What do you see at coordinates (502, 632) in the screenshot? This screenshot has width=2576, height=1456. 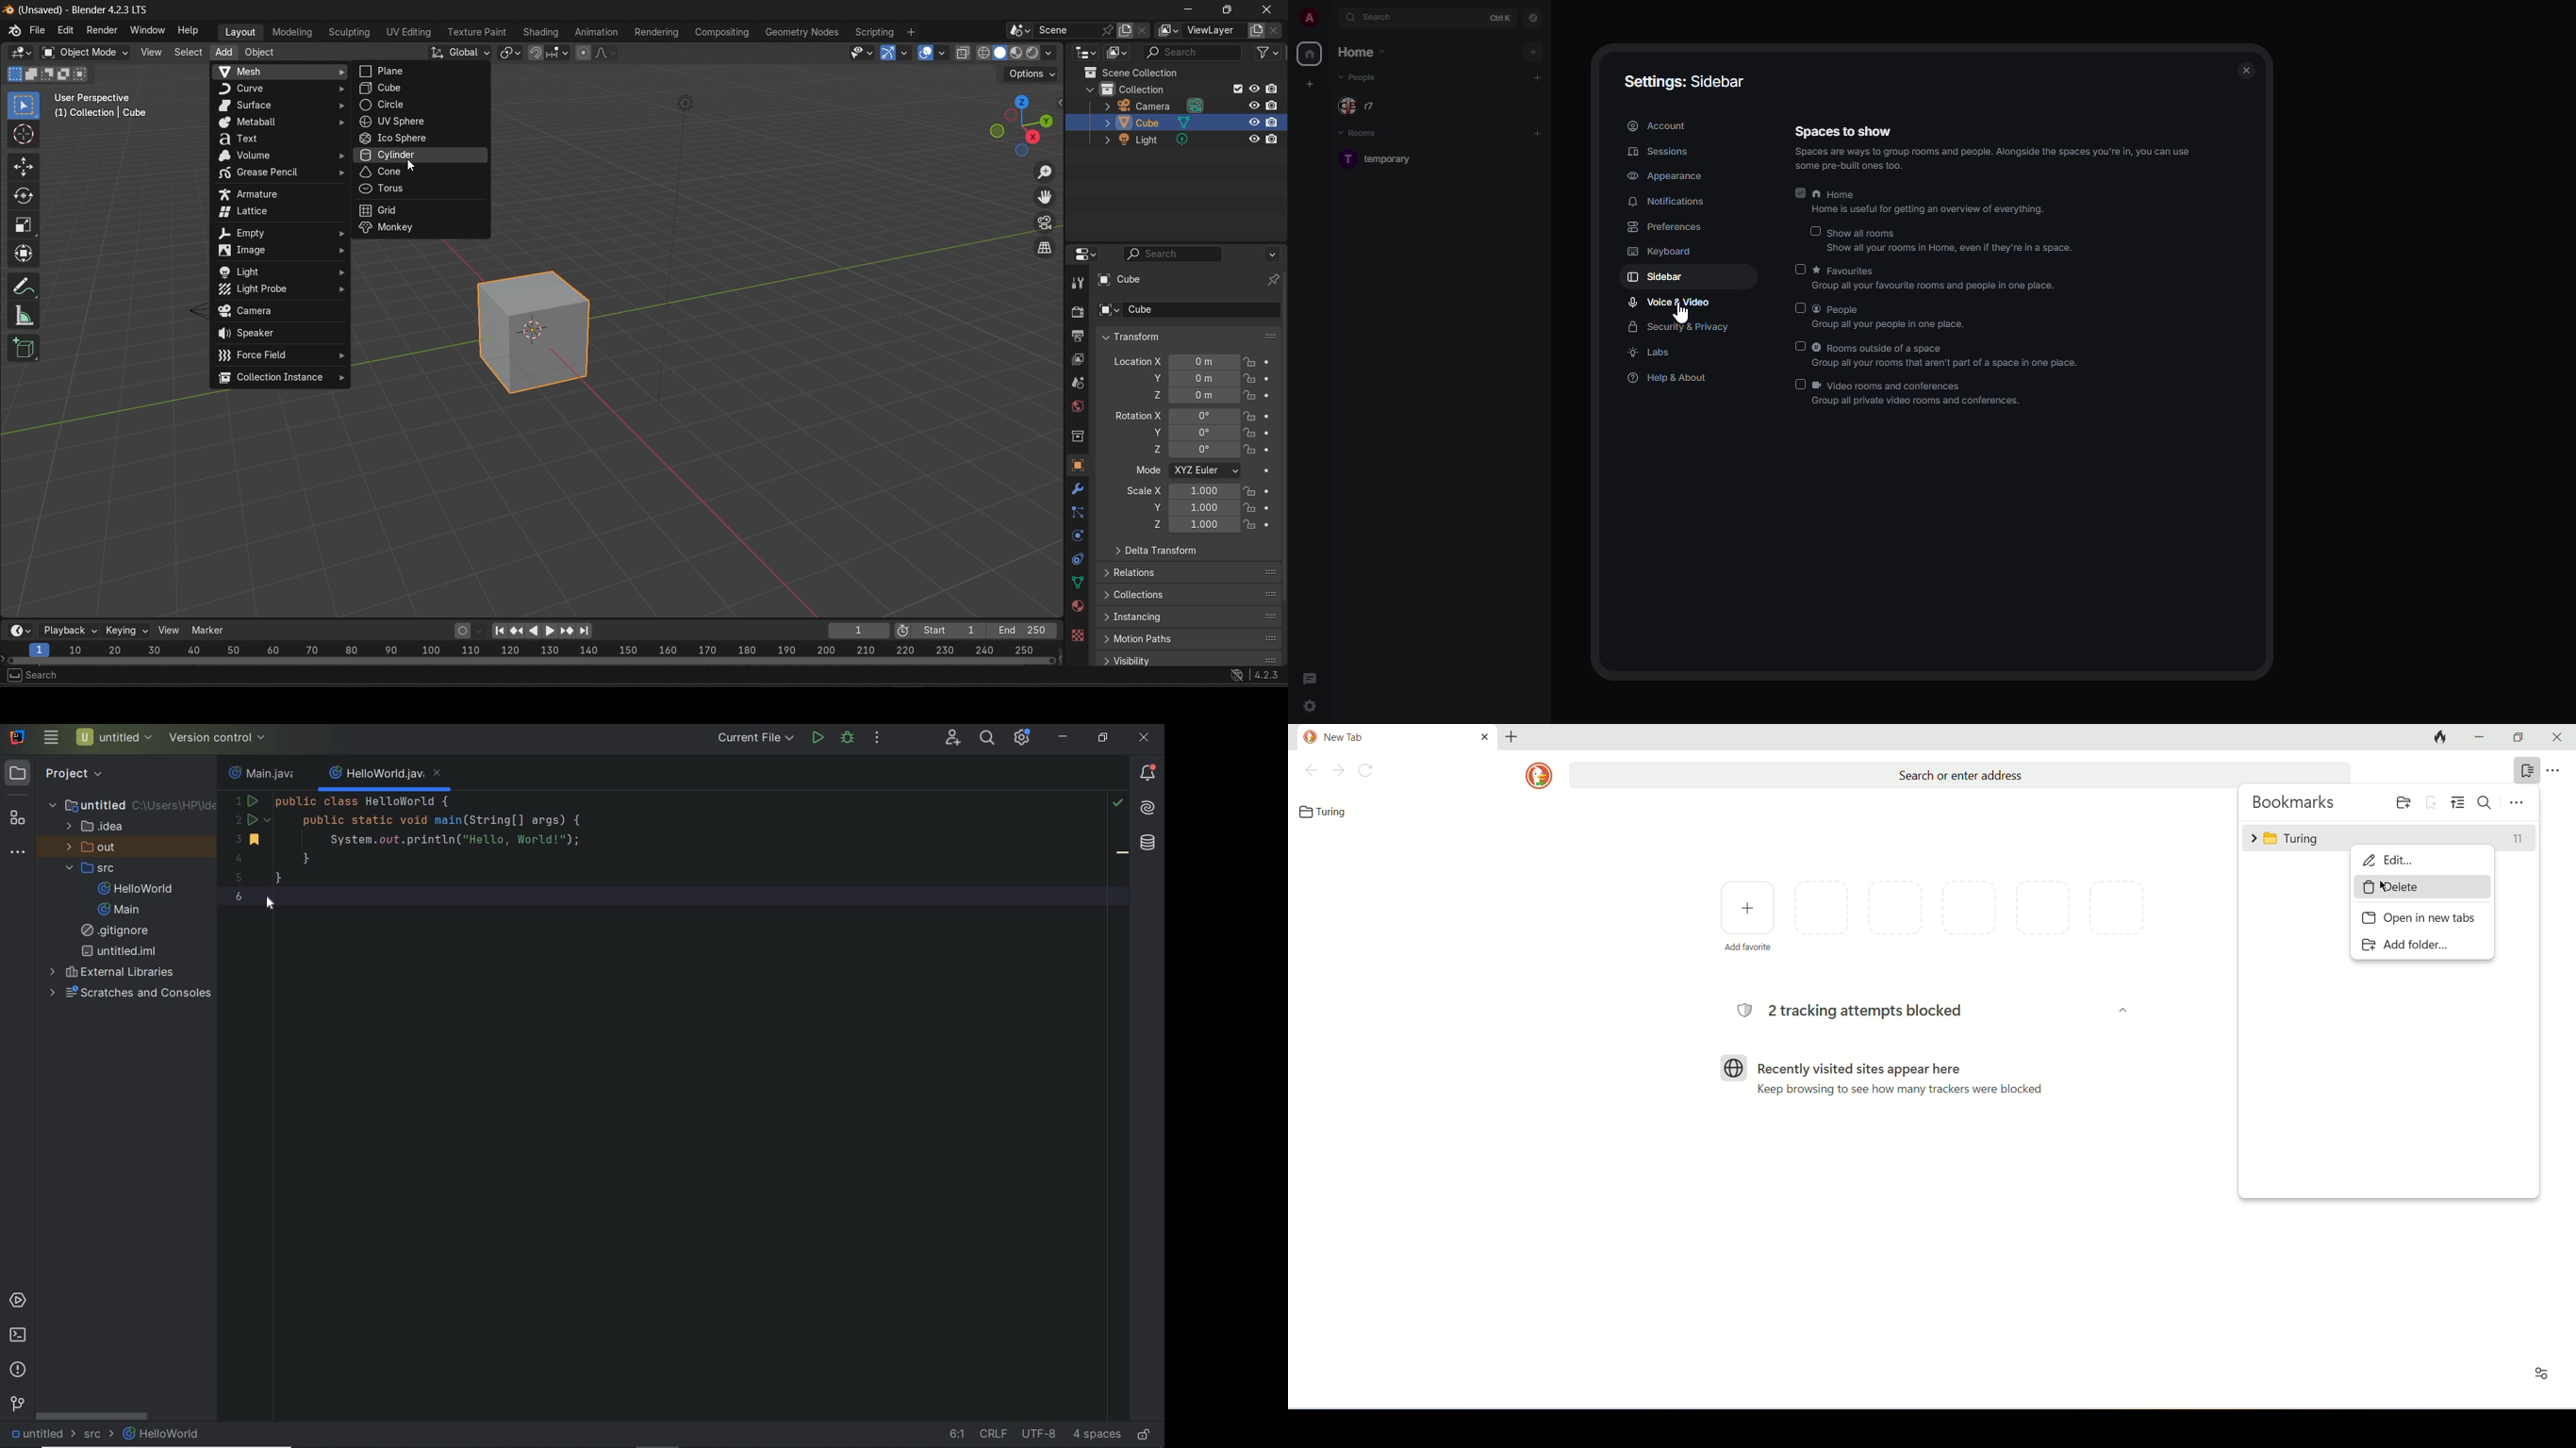 I see `jump to endpoint` at bounding box center [502, 632].